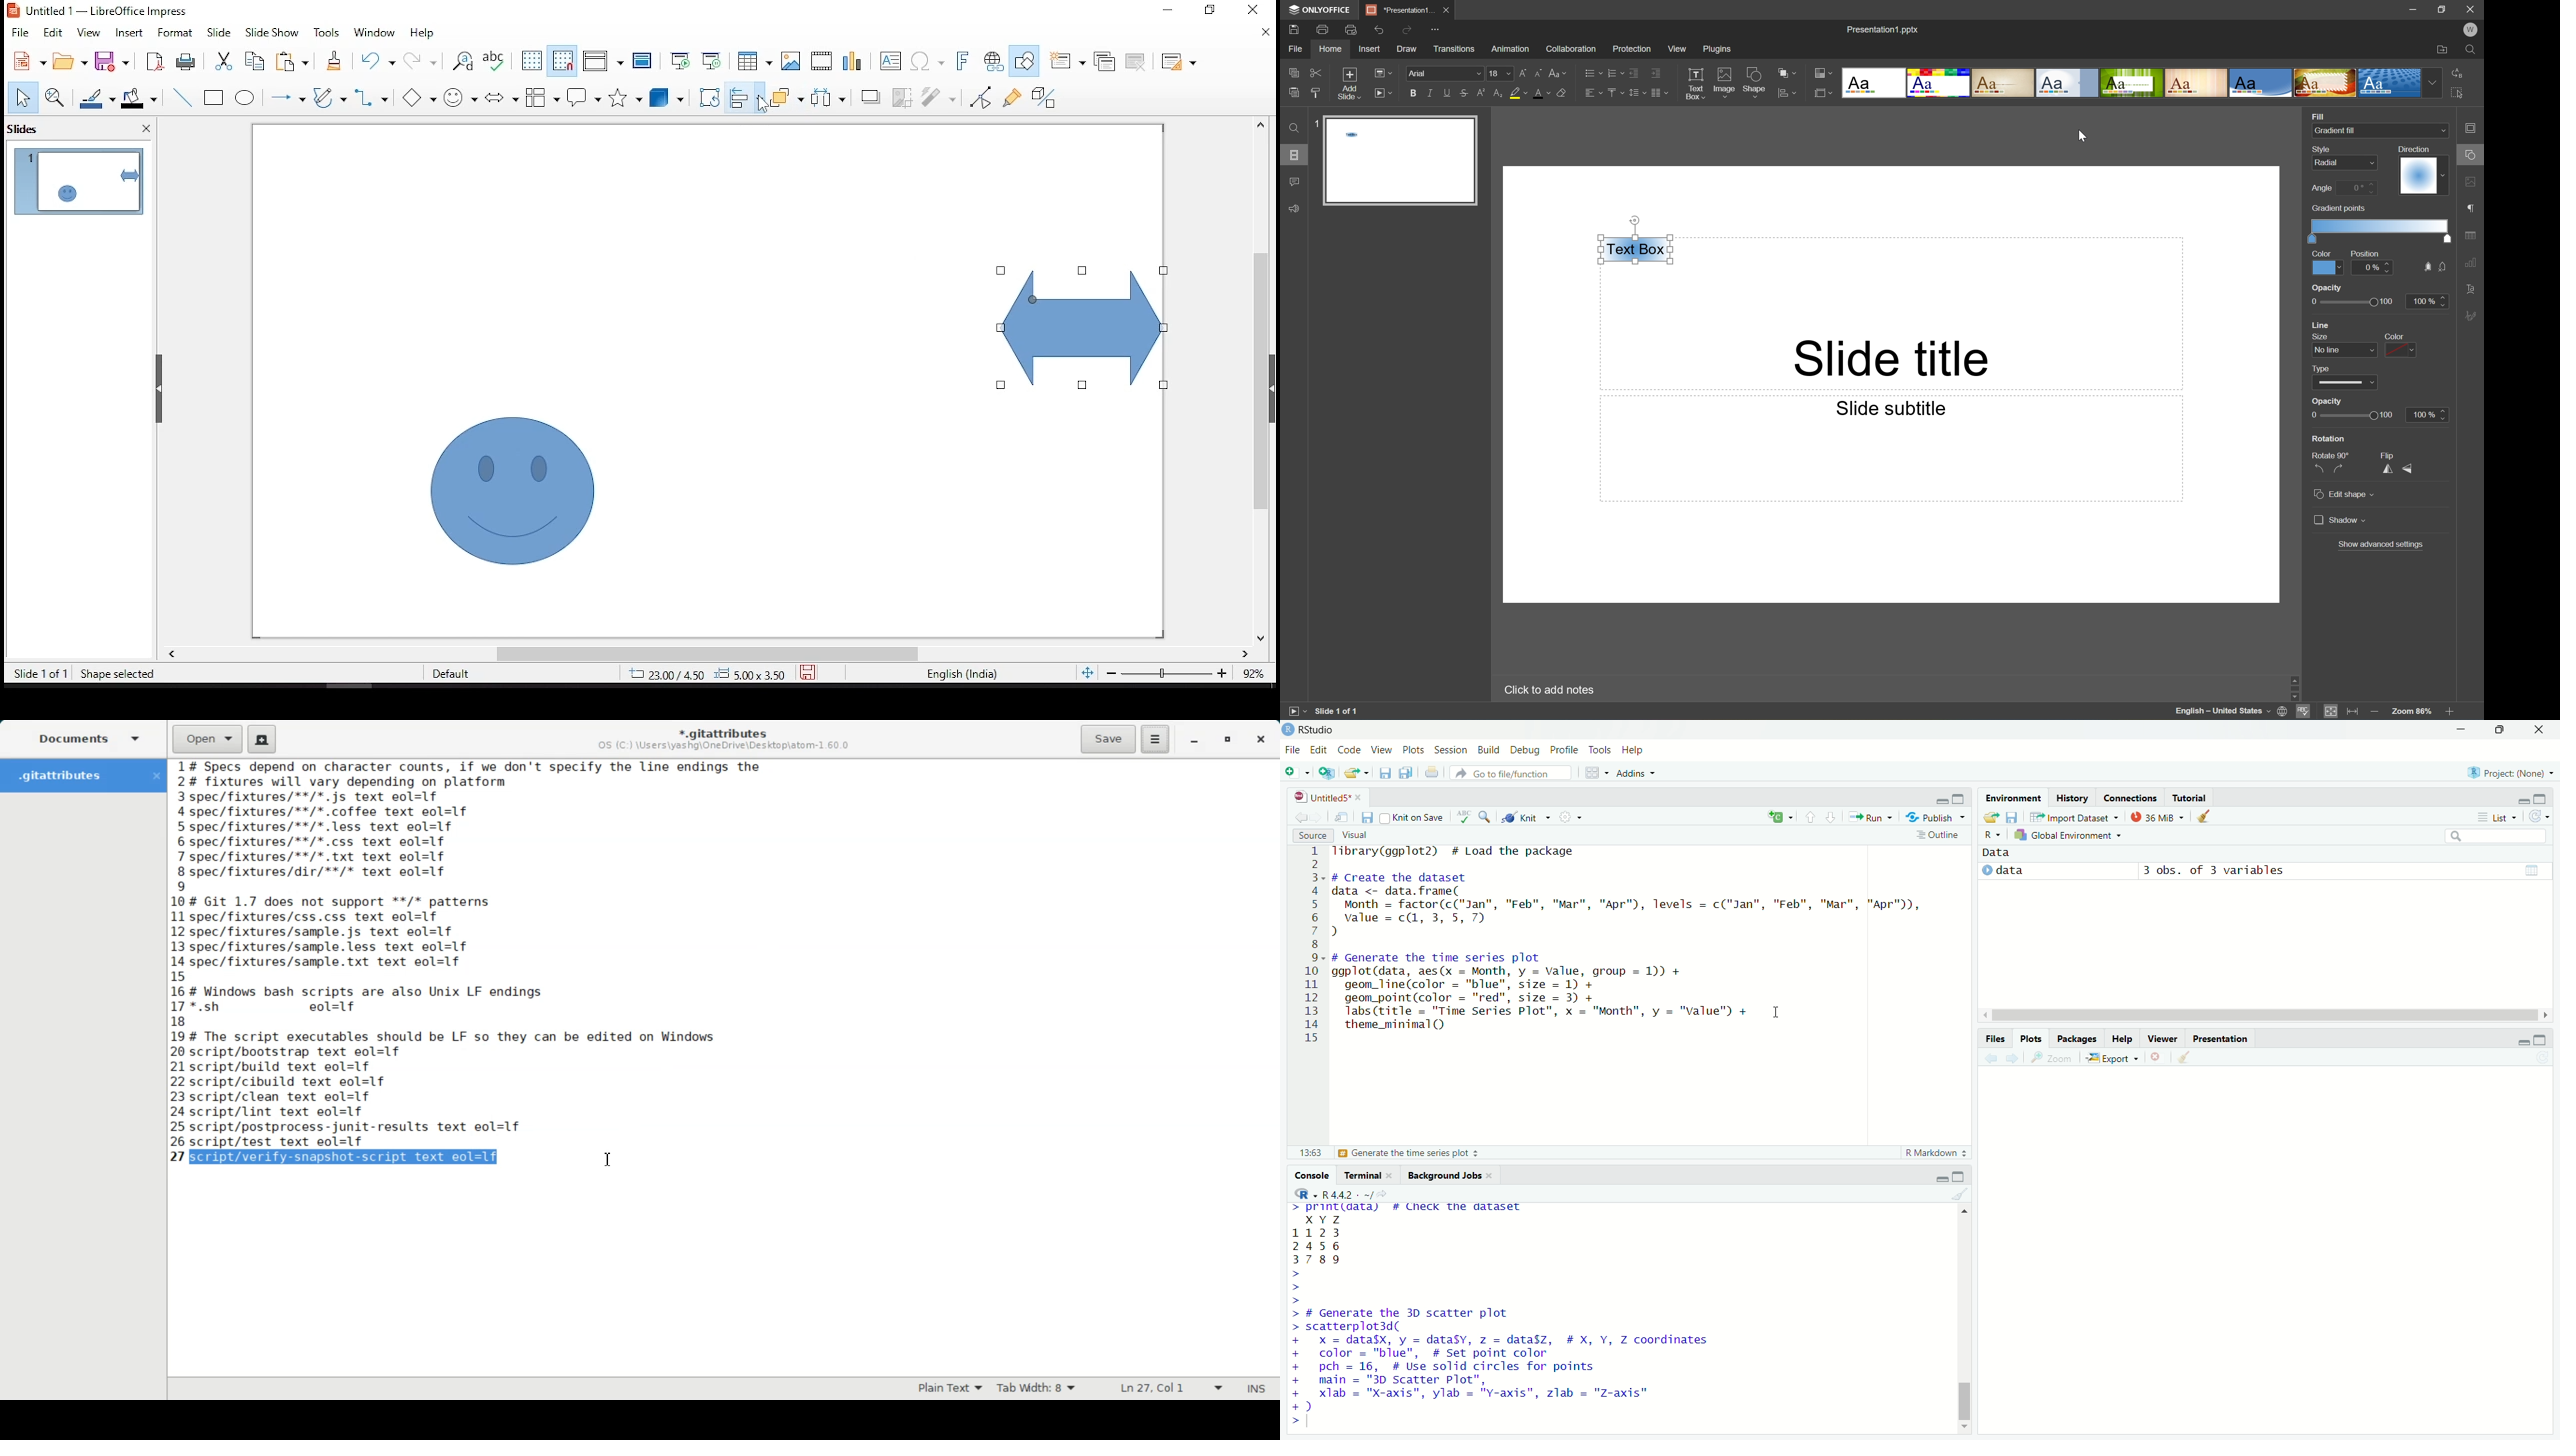 This screenshot has width=2576, height=1456. I want to click on Packages, so click(2075, 1039).